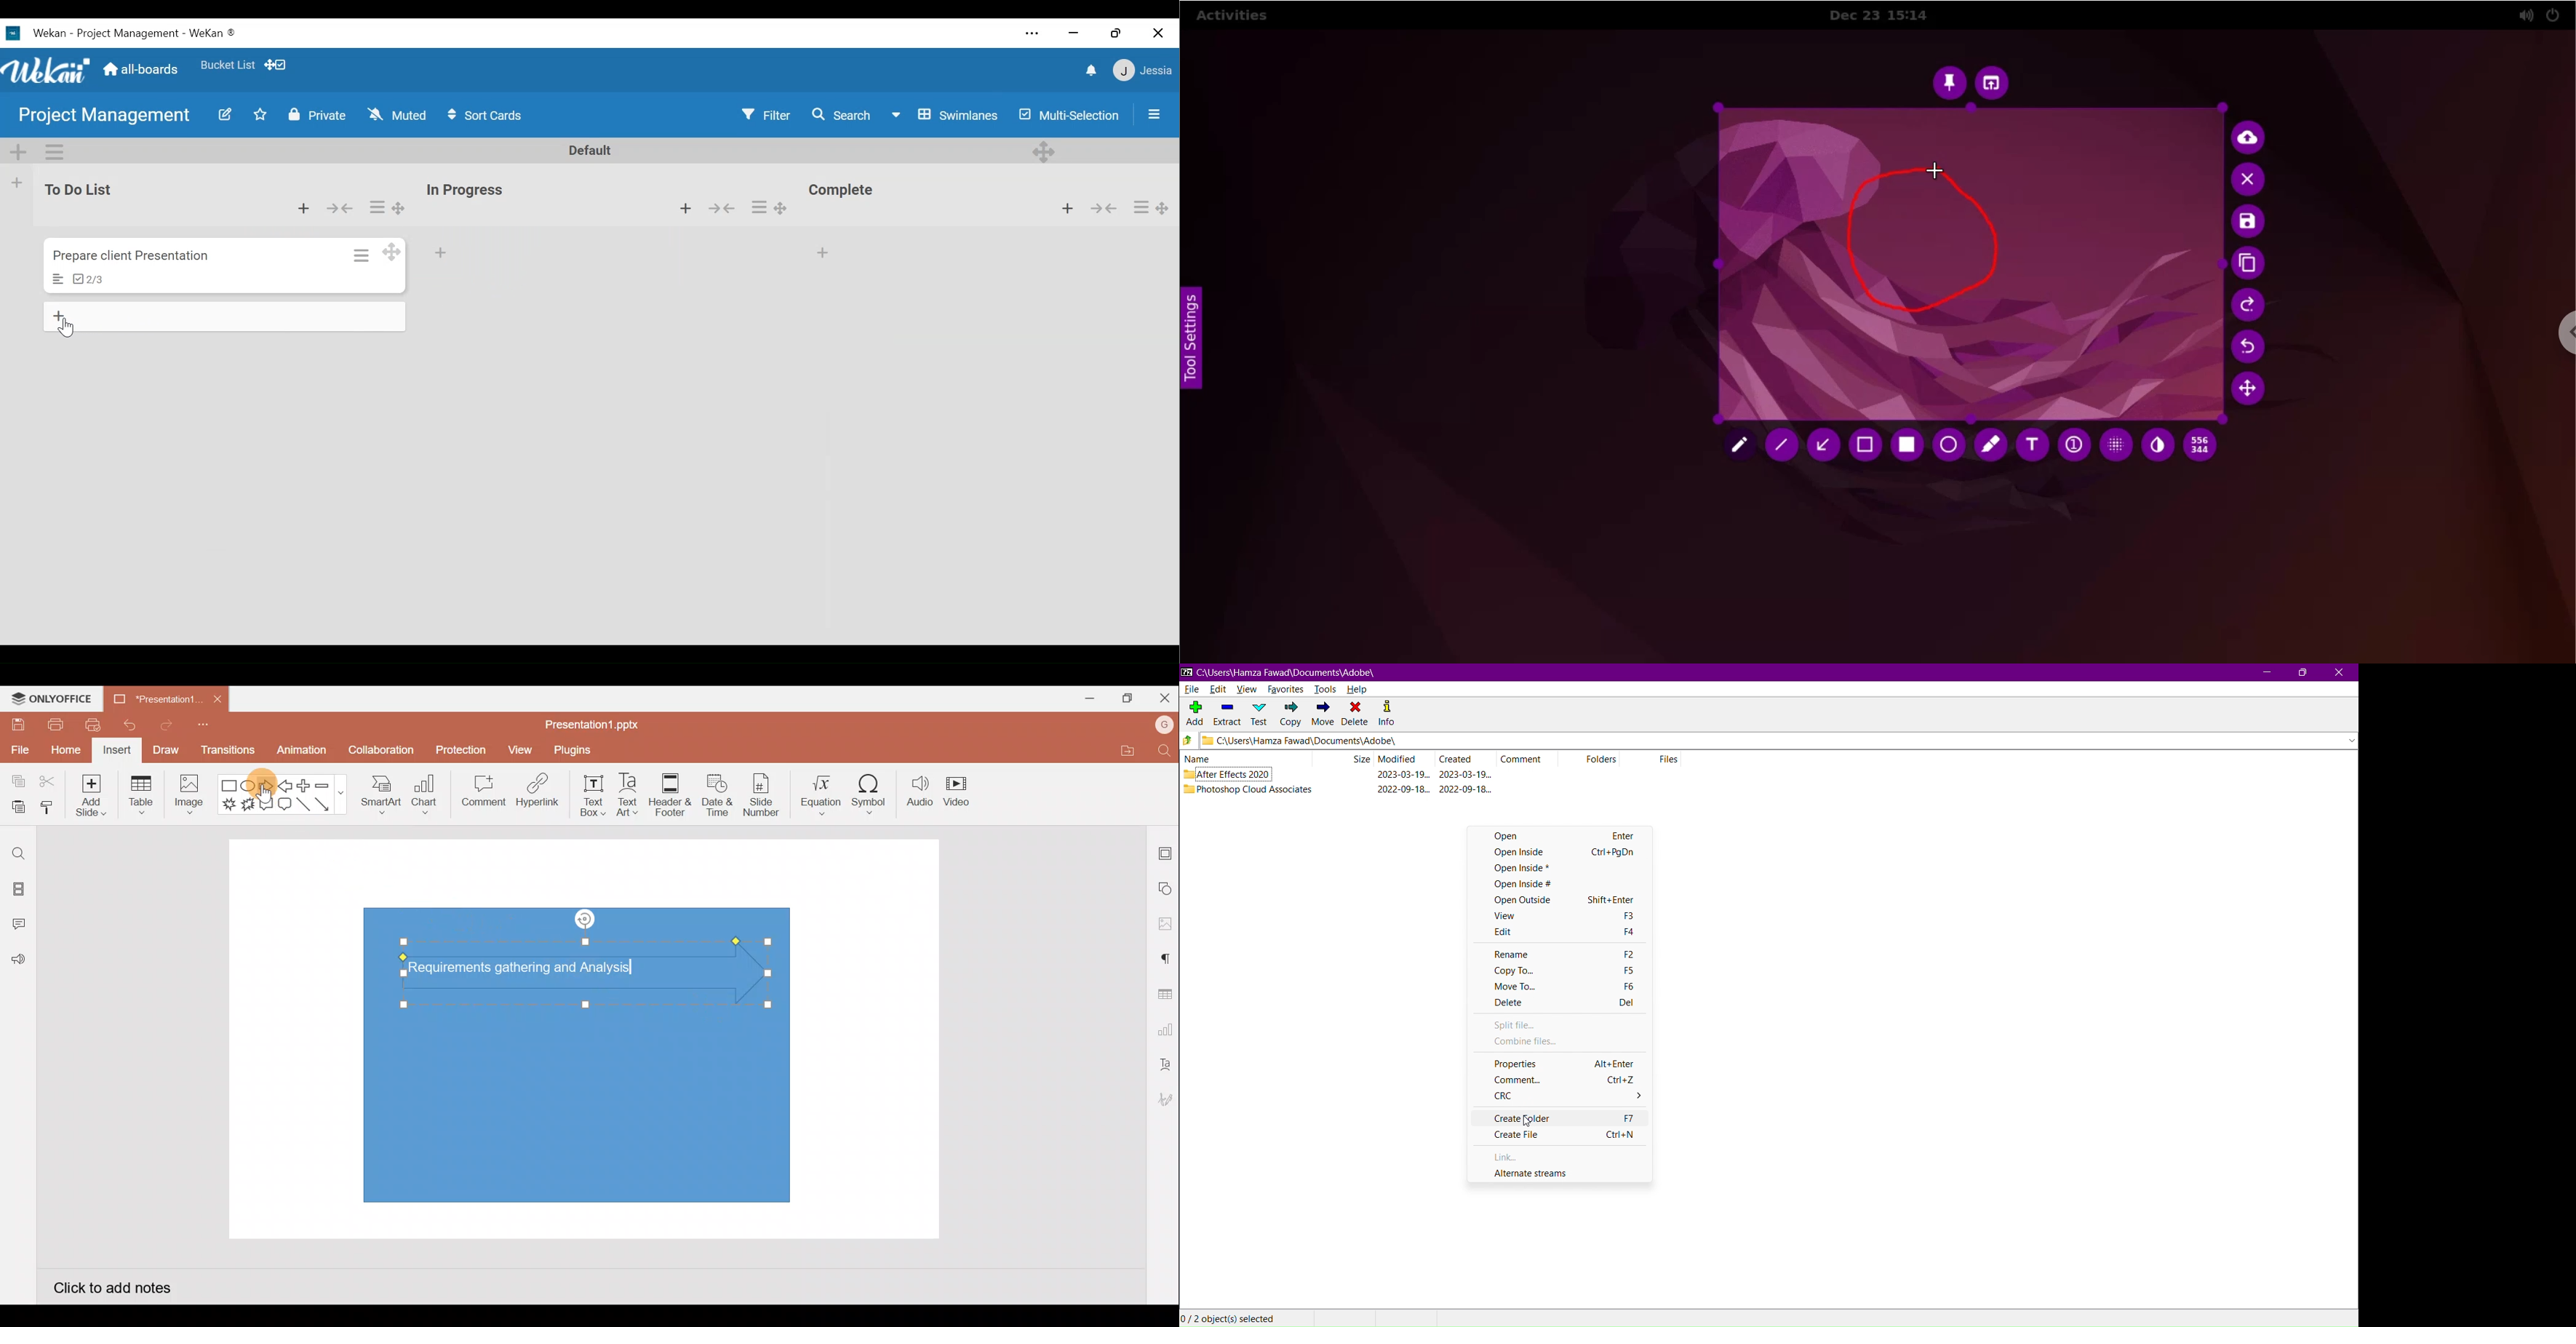  I want to click on Ellipse, so click(249, 786).